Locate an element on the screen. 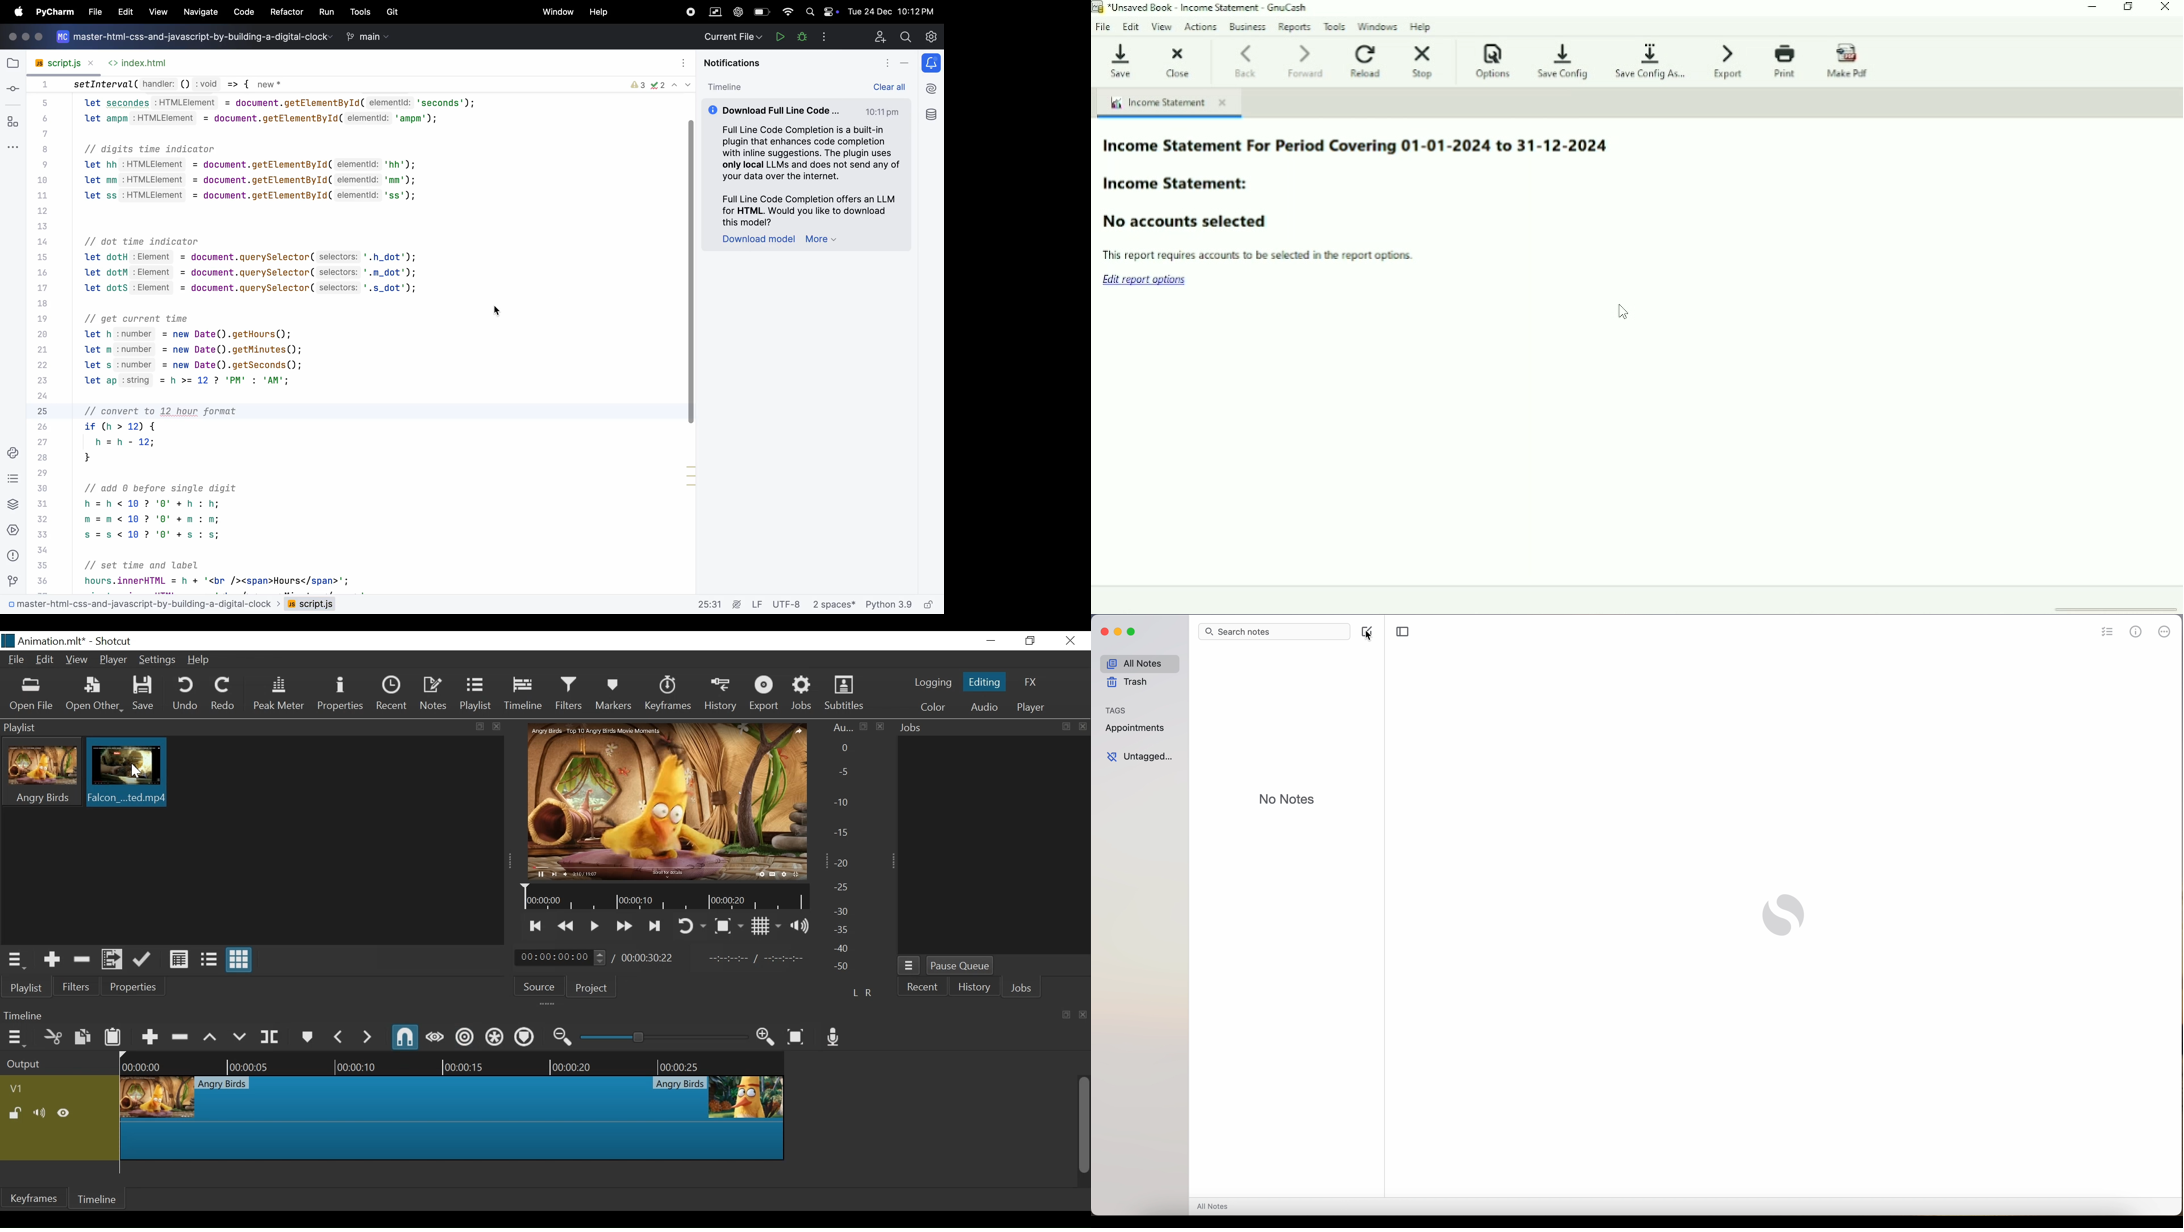 This screenshot has width=2184, height=1232. Back is located at coordinates (1248, 60).